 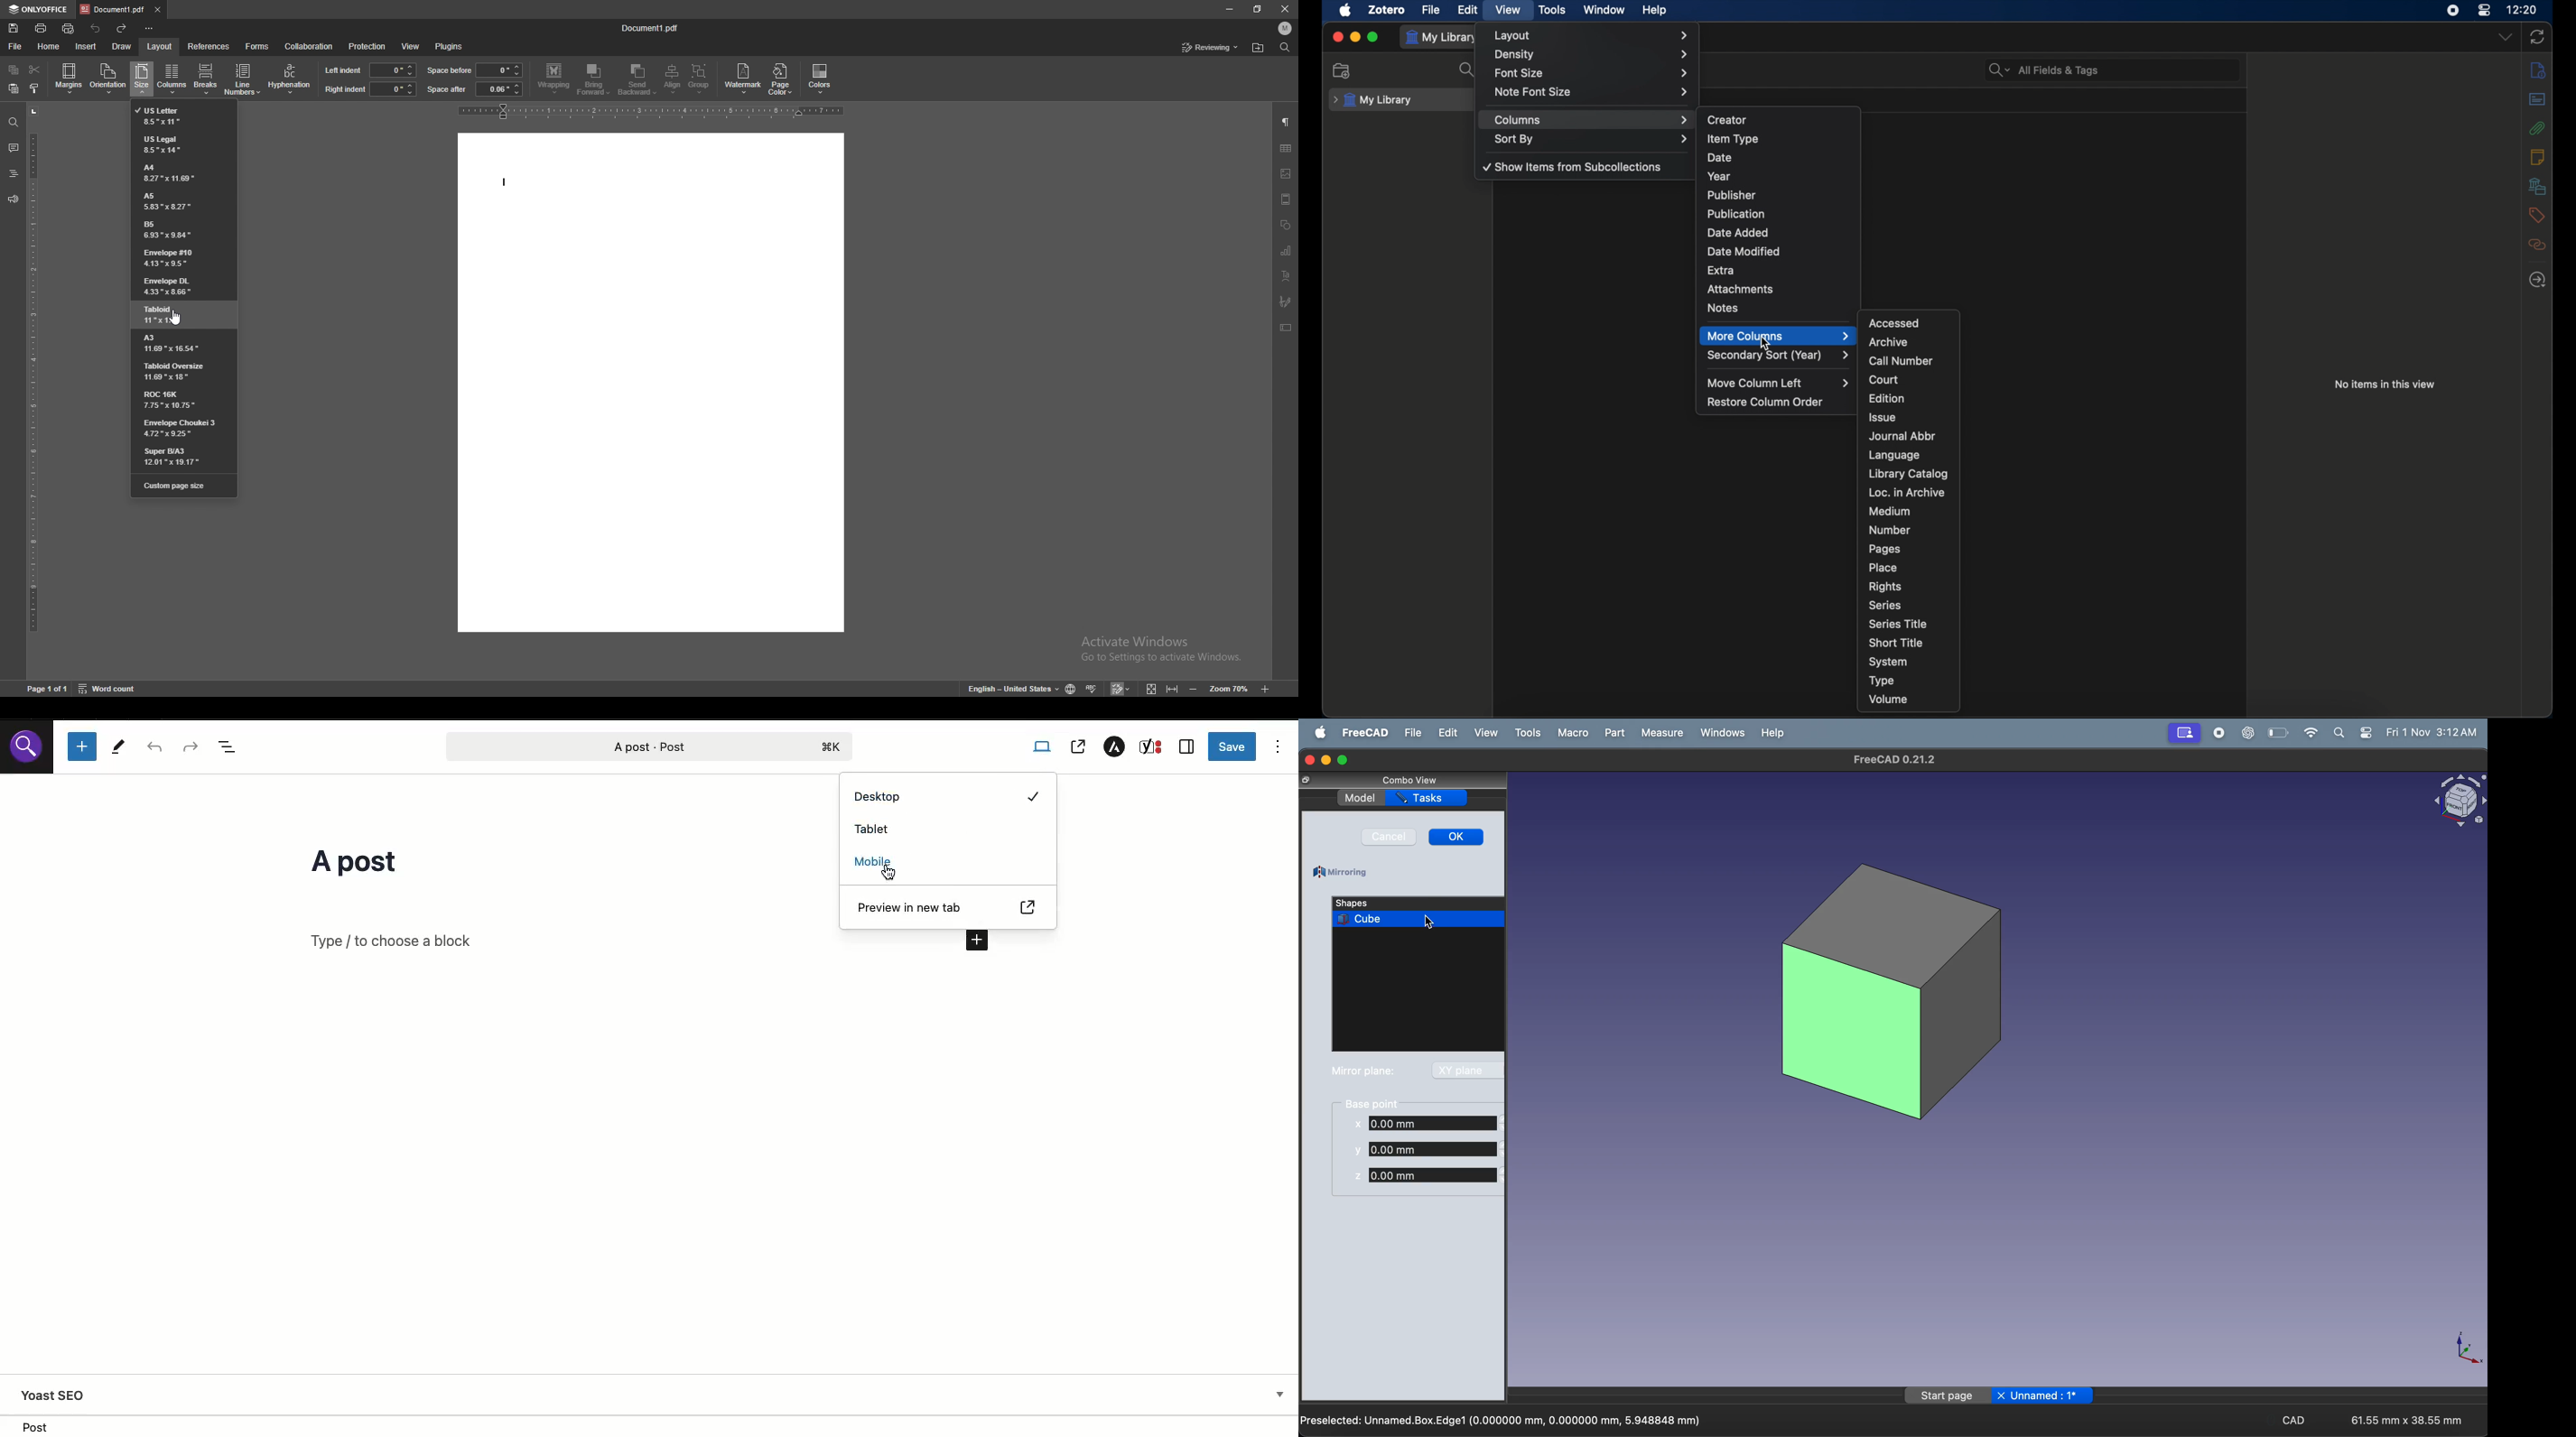 What do you see at coordinates (1551, 9) in the screenshot?
I see `tools` at bounding box center [1551, 9].